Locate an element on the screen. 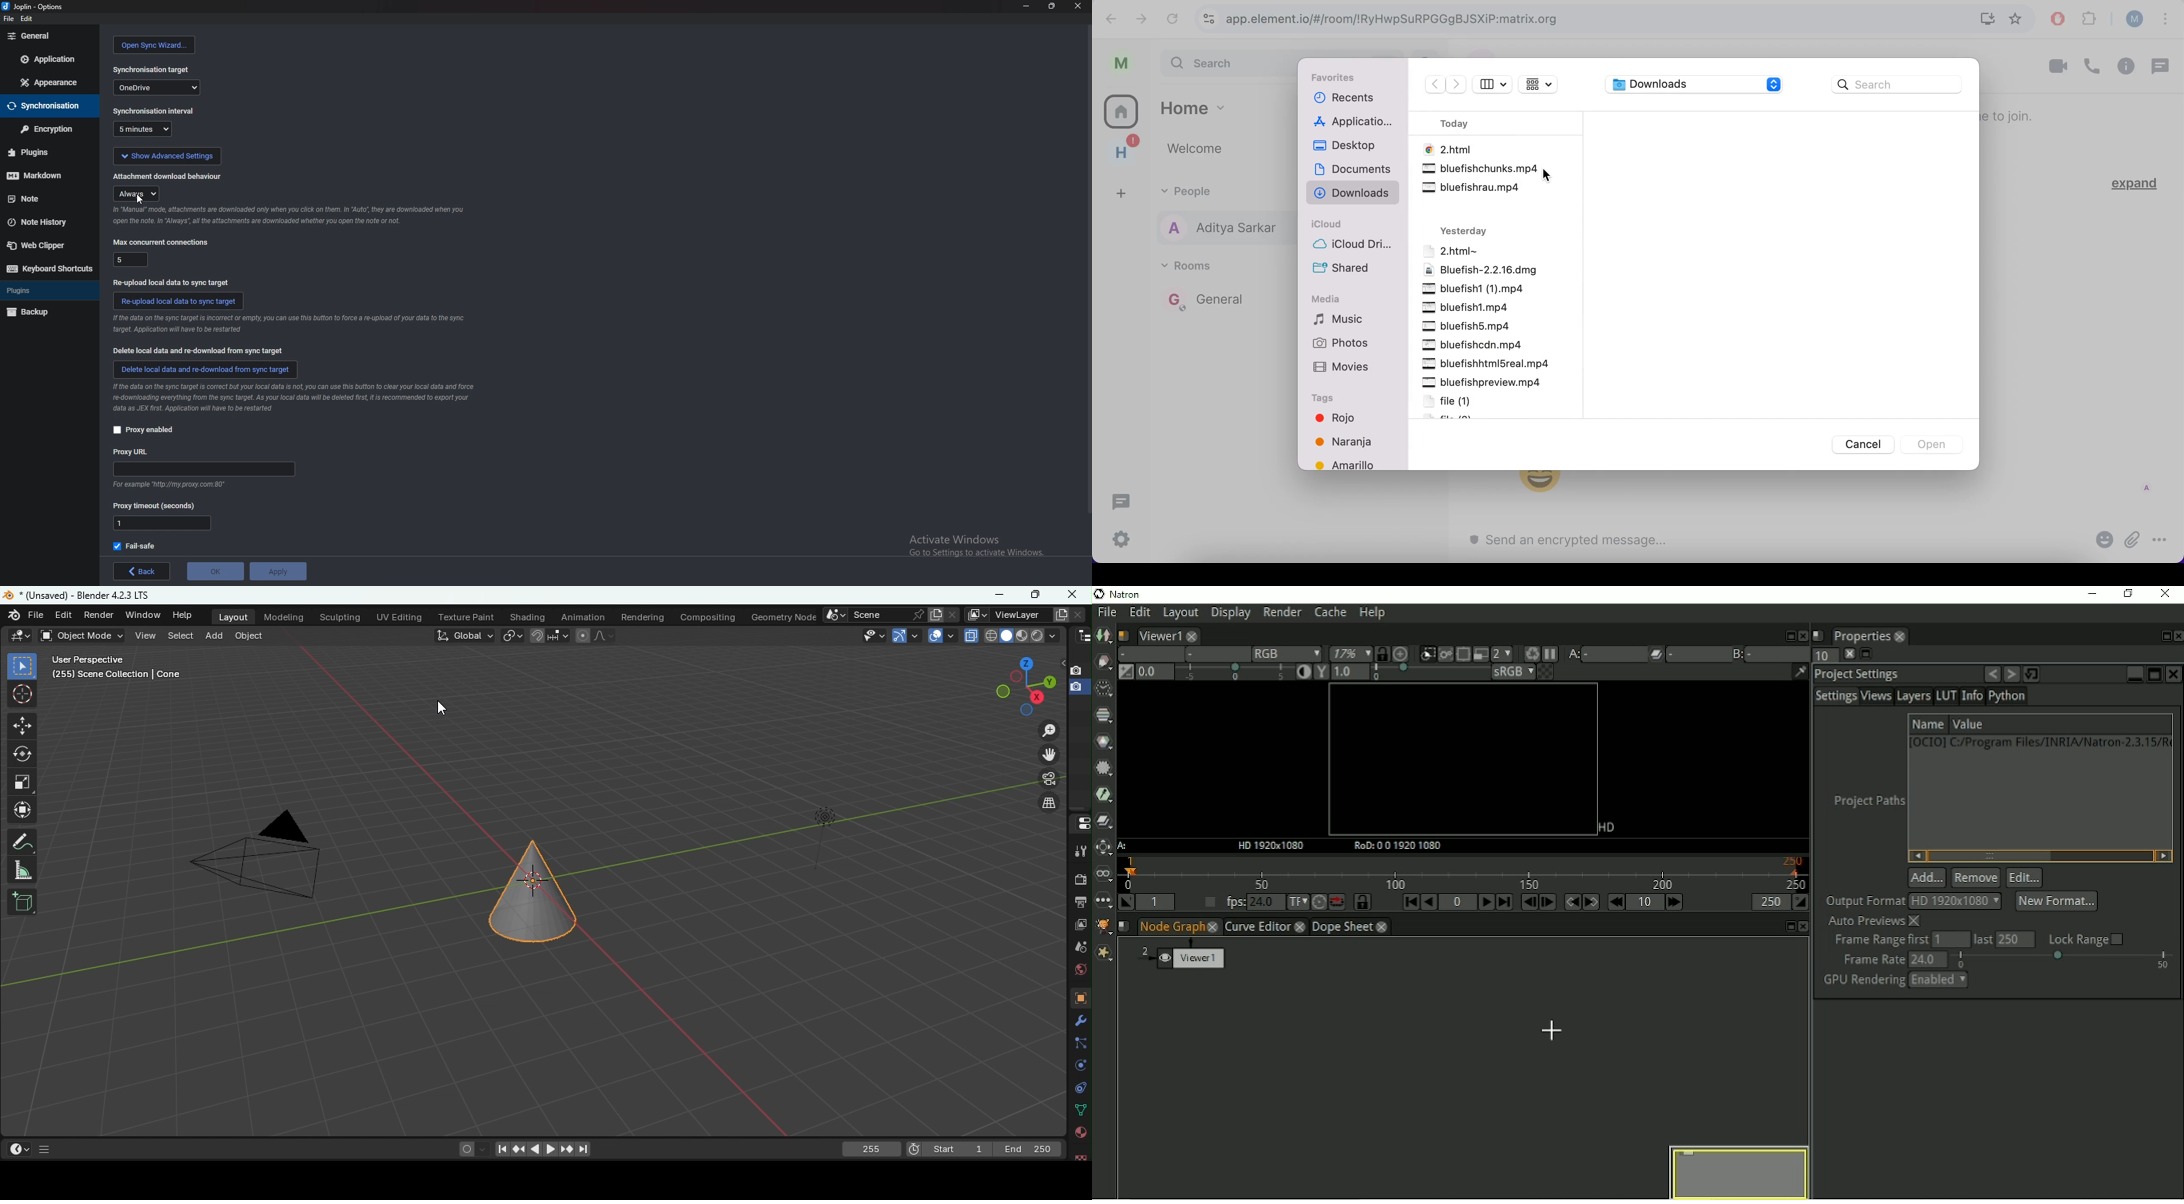 This screenshot has width=2184, height=1204. fail safe is located at coordinates (135, 547).